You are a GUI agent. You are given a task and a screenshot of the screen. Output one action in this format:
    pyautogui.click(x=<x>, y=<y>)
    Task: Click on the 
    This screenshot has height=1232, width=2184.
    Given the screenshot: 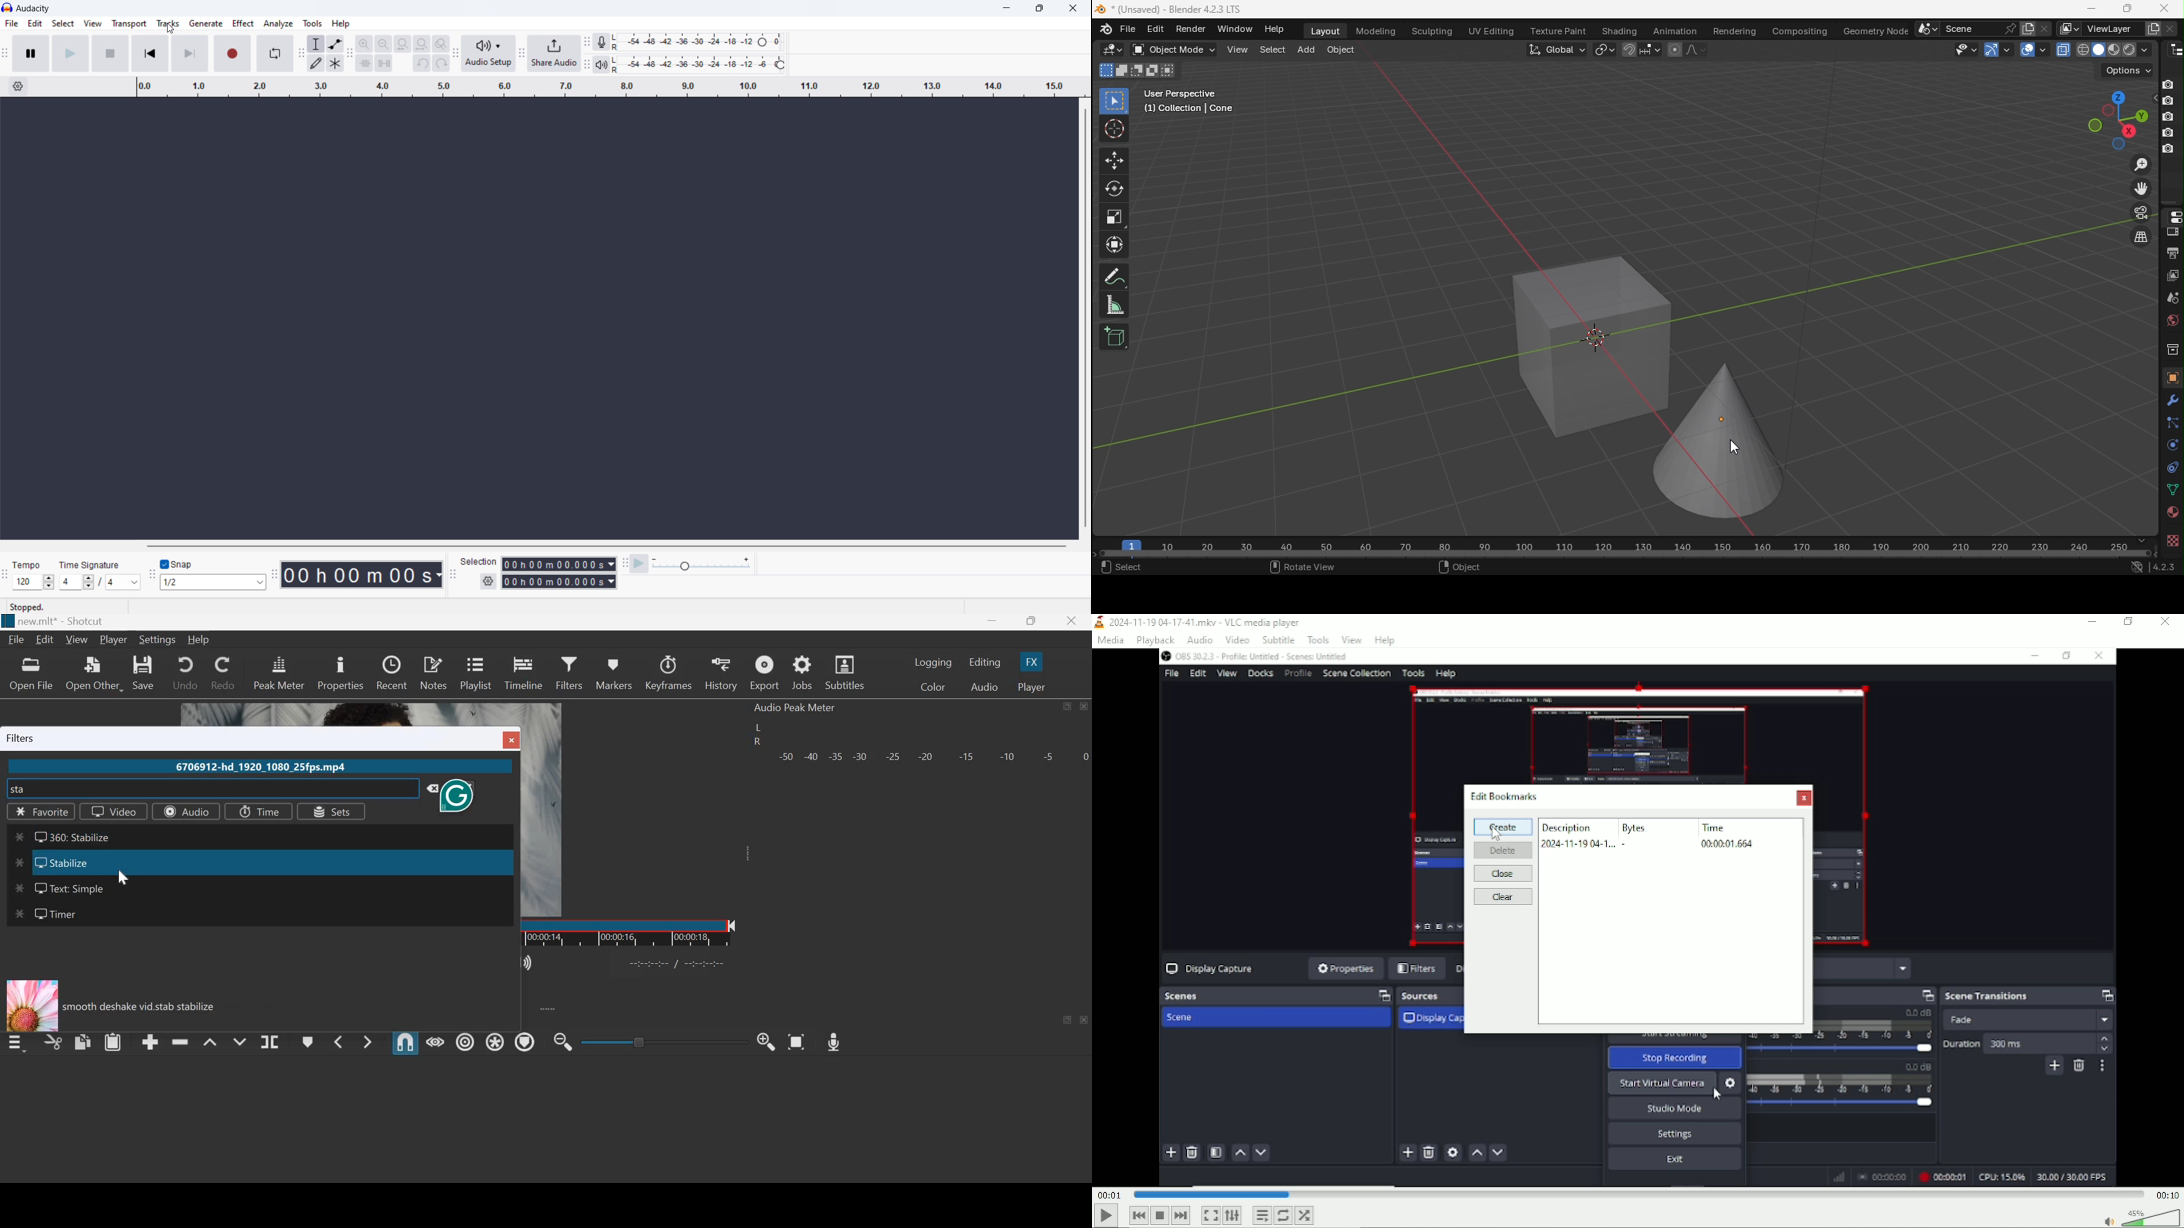 What is the action you would take?
    pyautogui.click(x=624, y=562)
    